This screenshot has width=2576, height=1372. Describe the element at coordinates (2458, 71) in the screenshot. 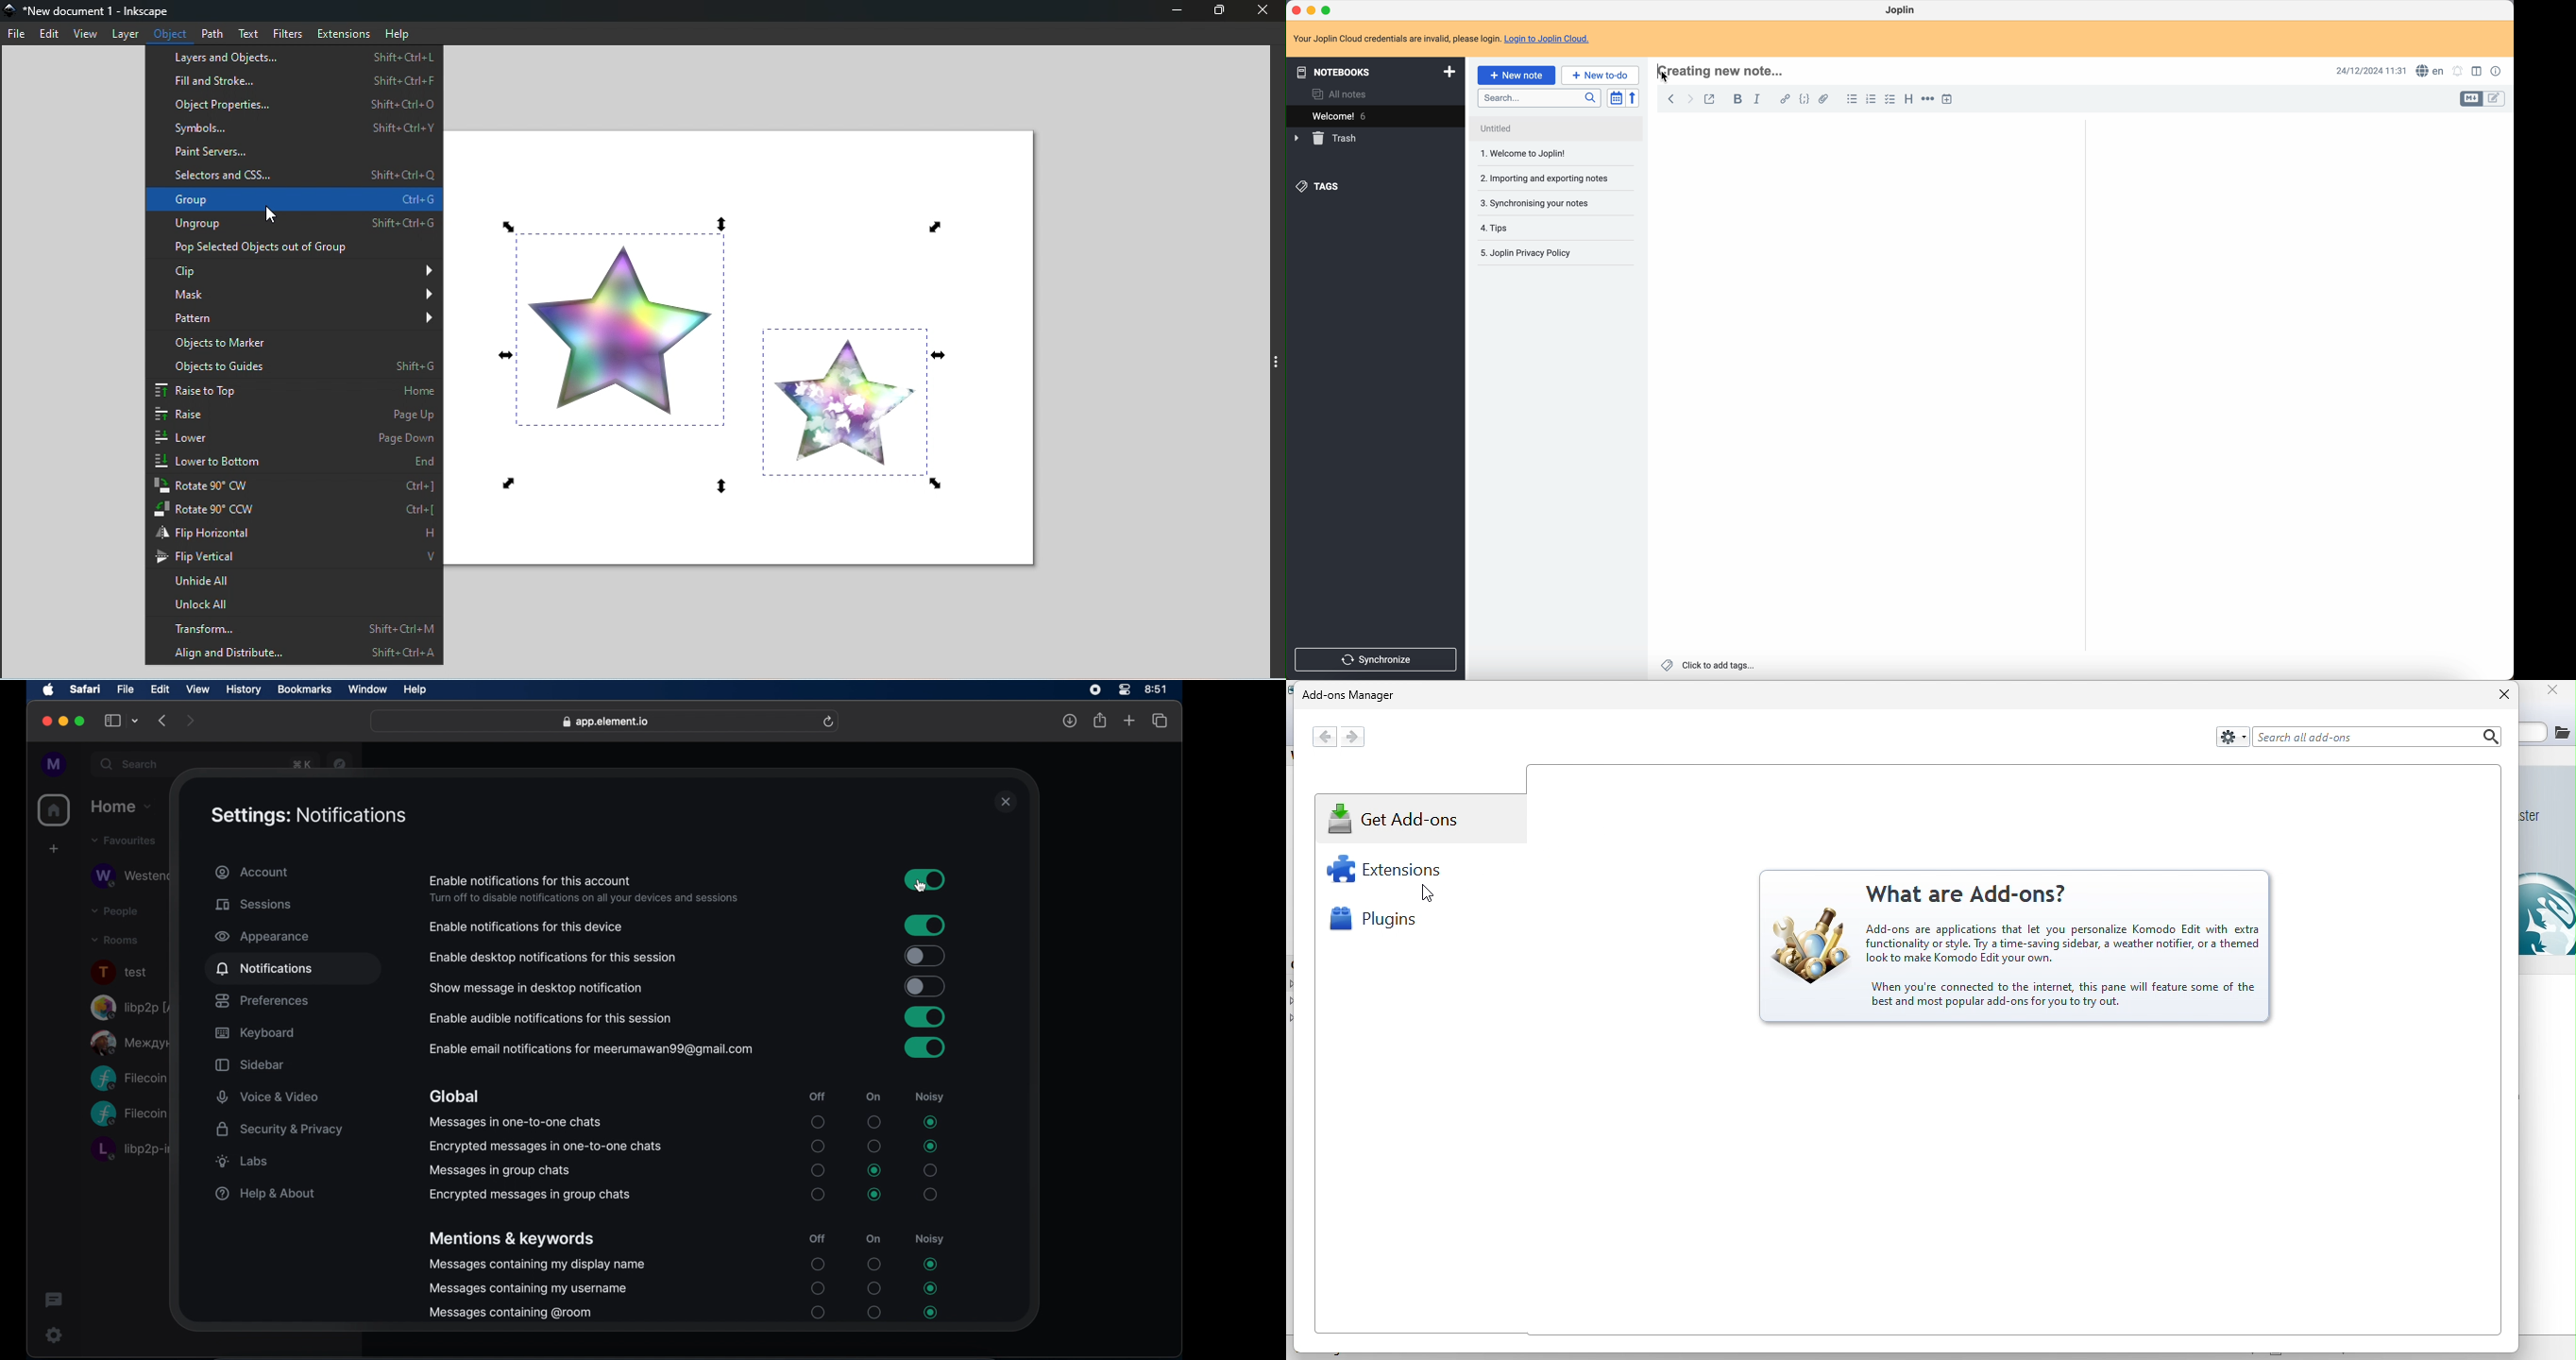

I see `set notifications` at that location.